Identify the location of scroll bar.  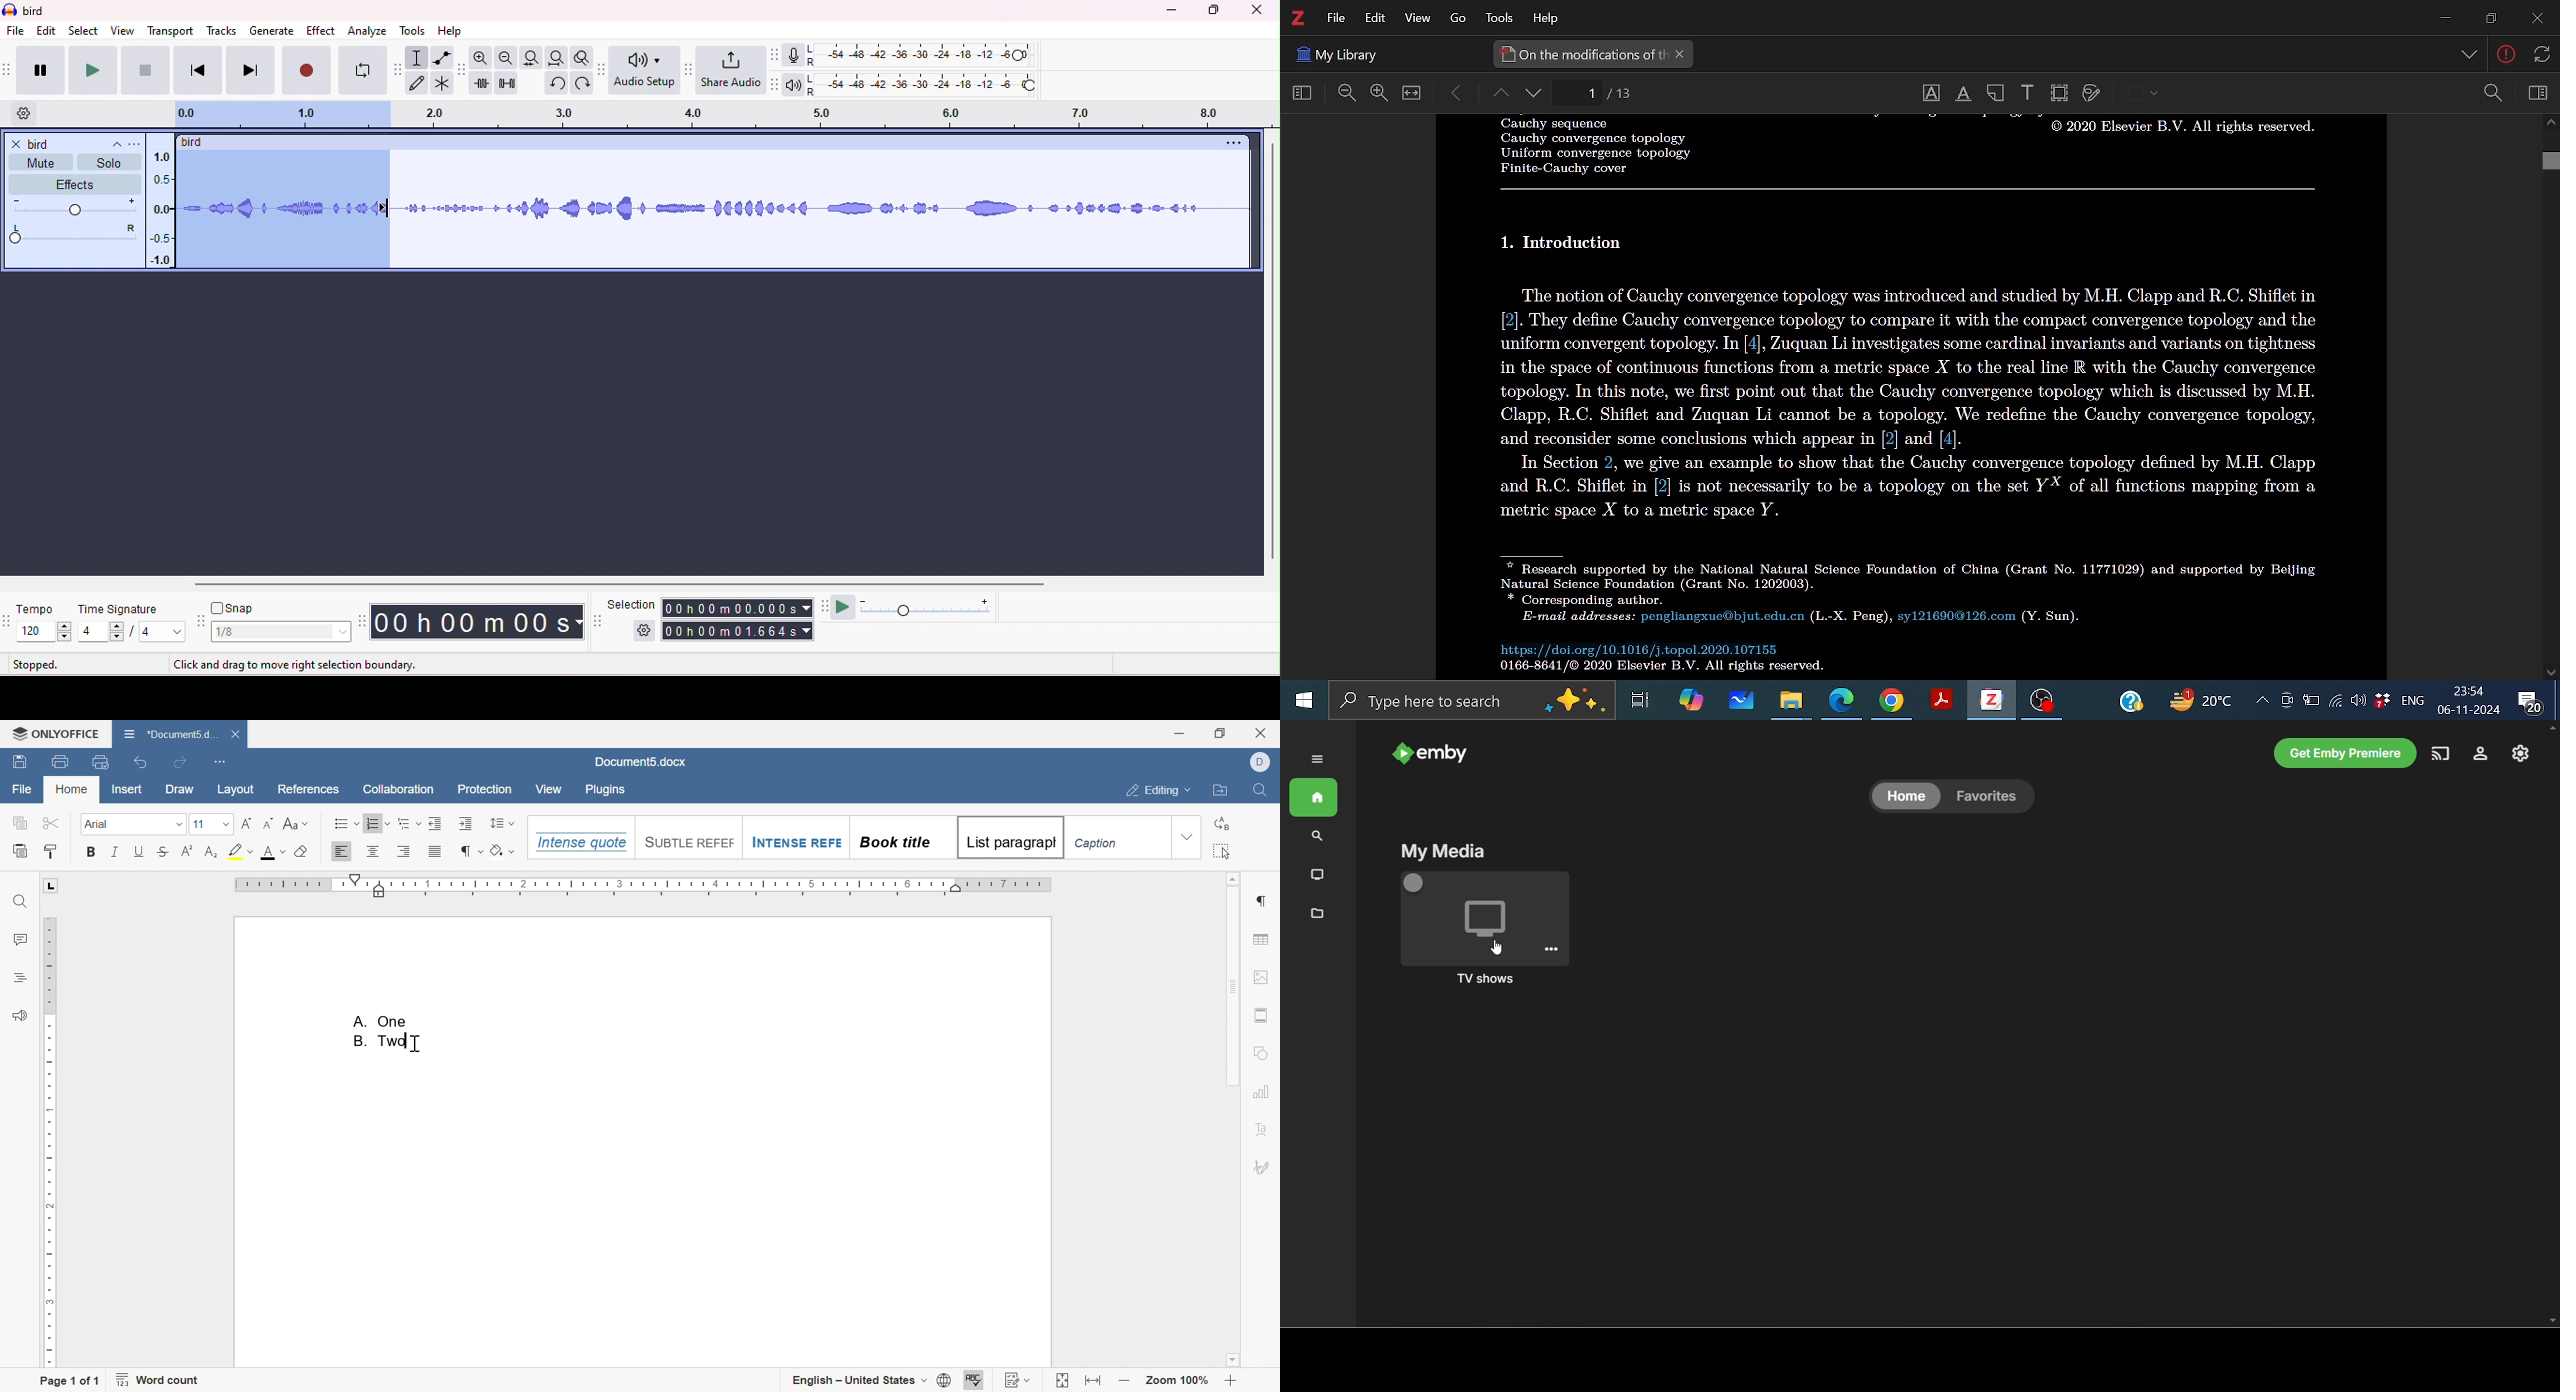
(1231, 980).